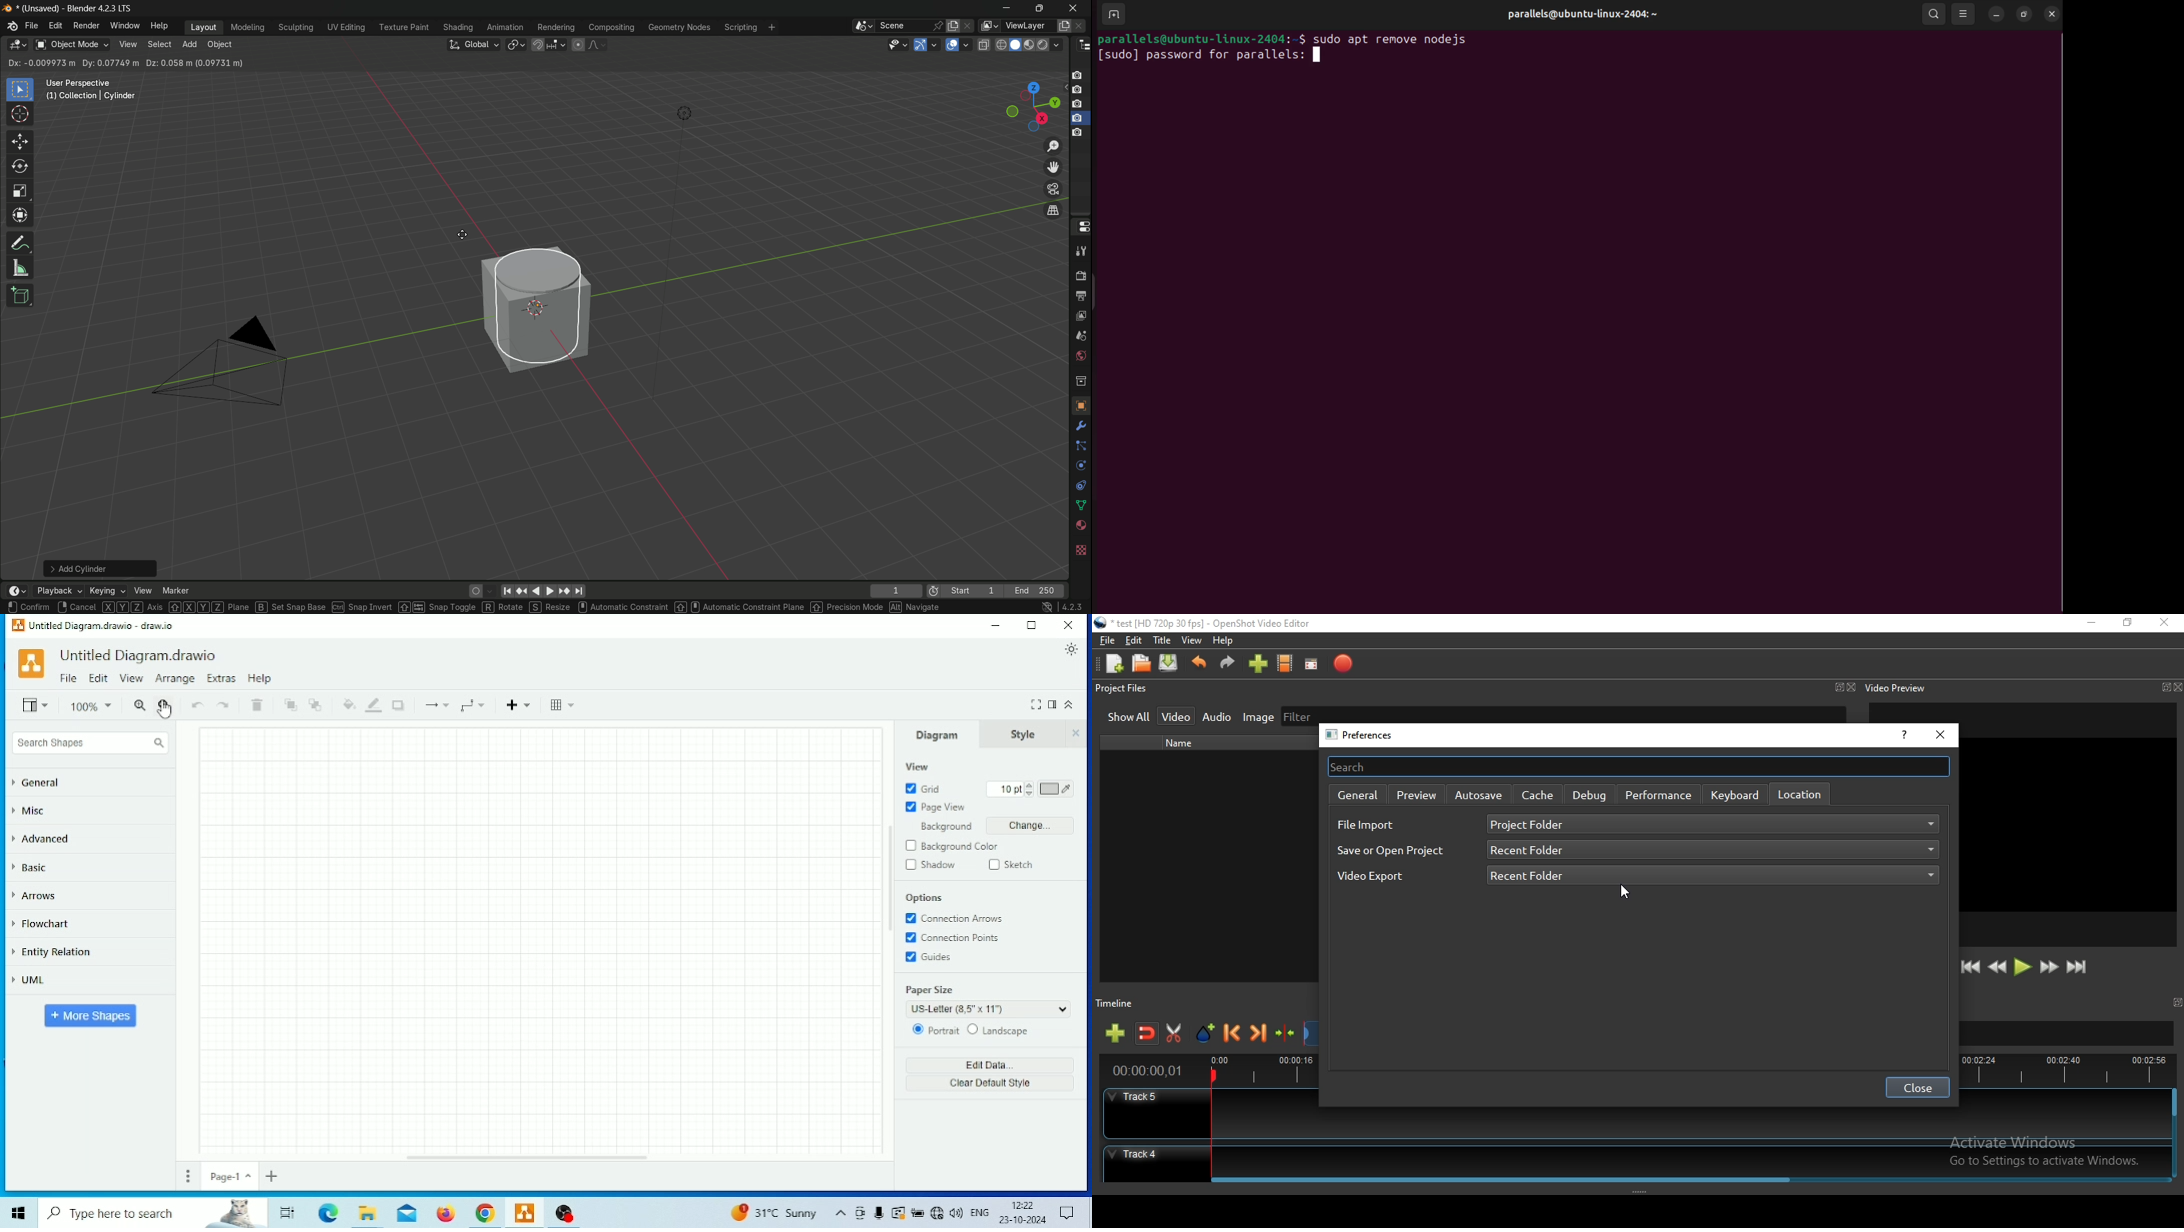  Describe the element at coordinates (930, 865) in the screenshot. I see `Shadow` at that location.